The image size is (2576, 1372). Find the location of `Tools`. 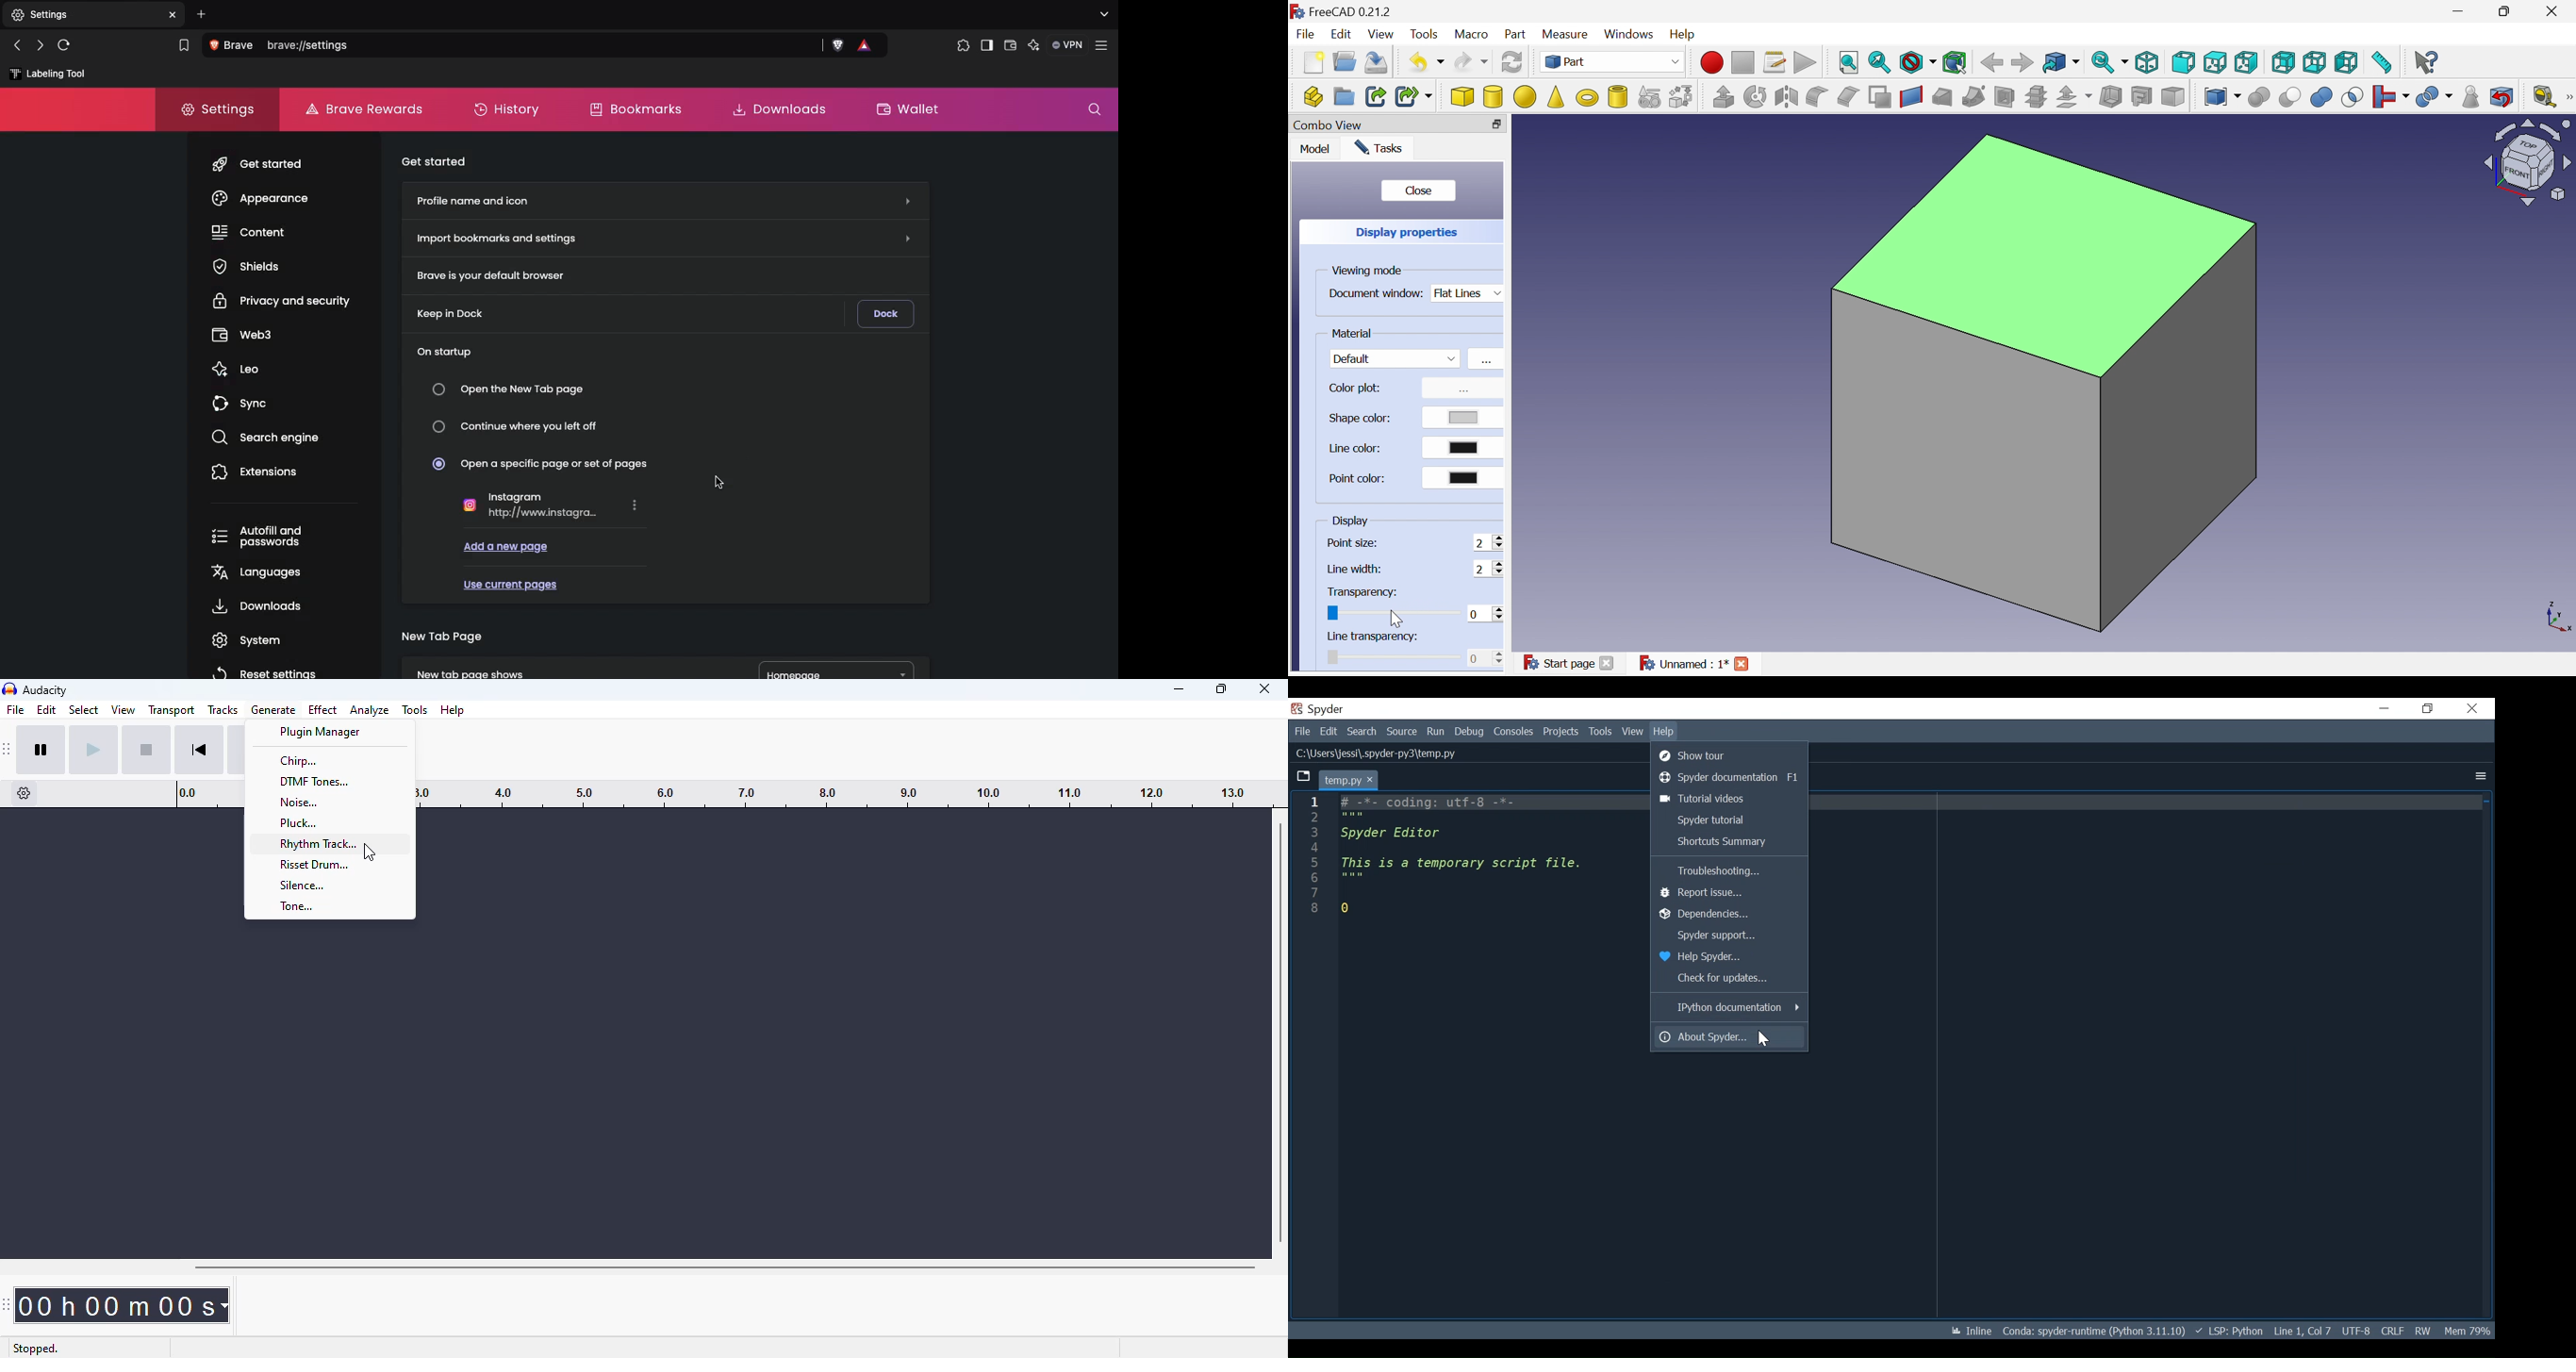

Tools is located at coordinates (1425, 34).